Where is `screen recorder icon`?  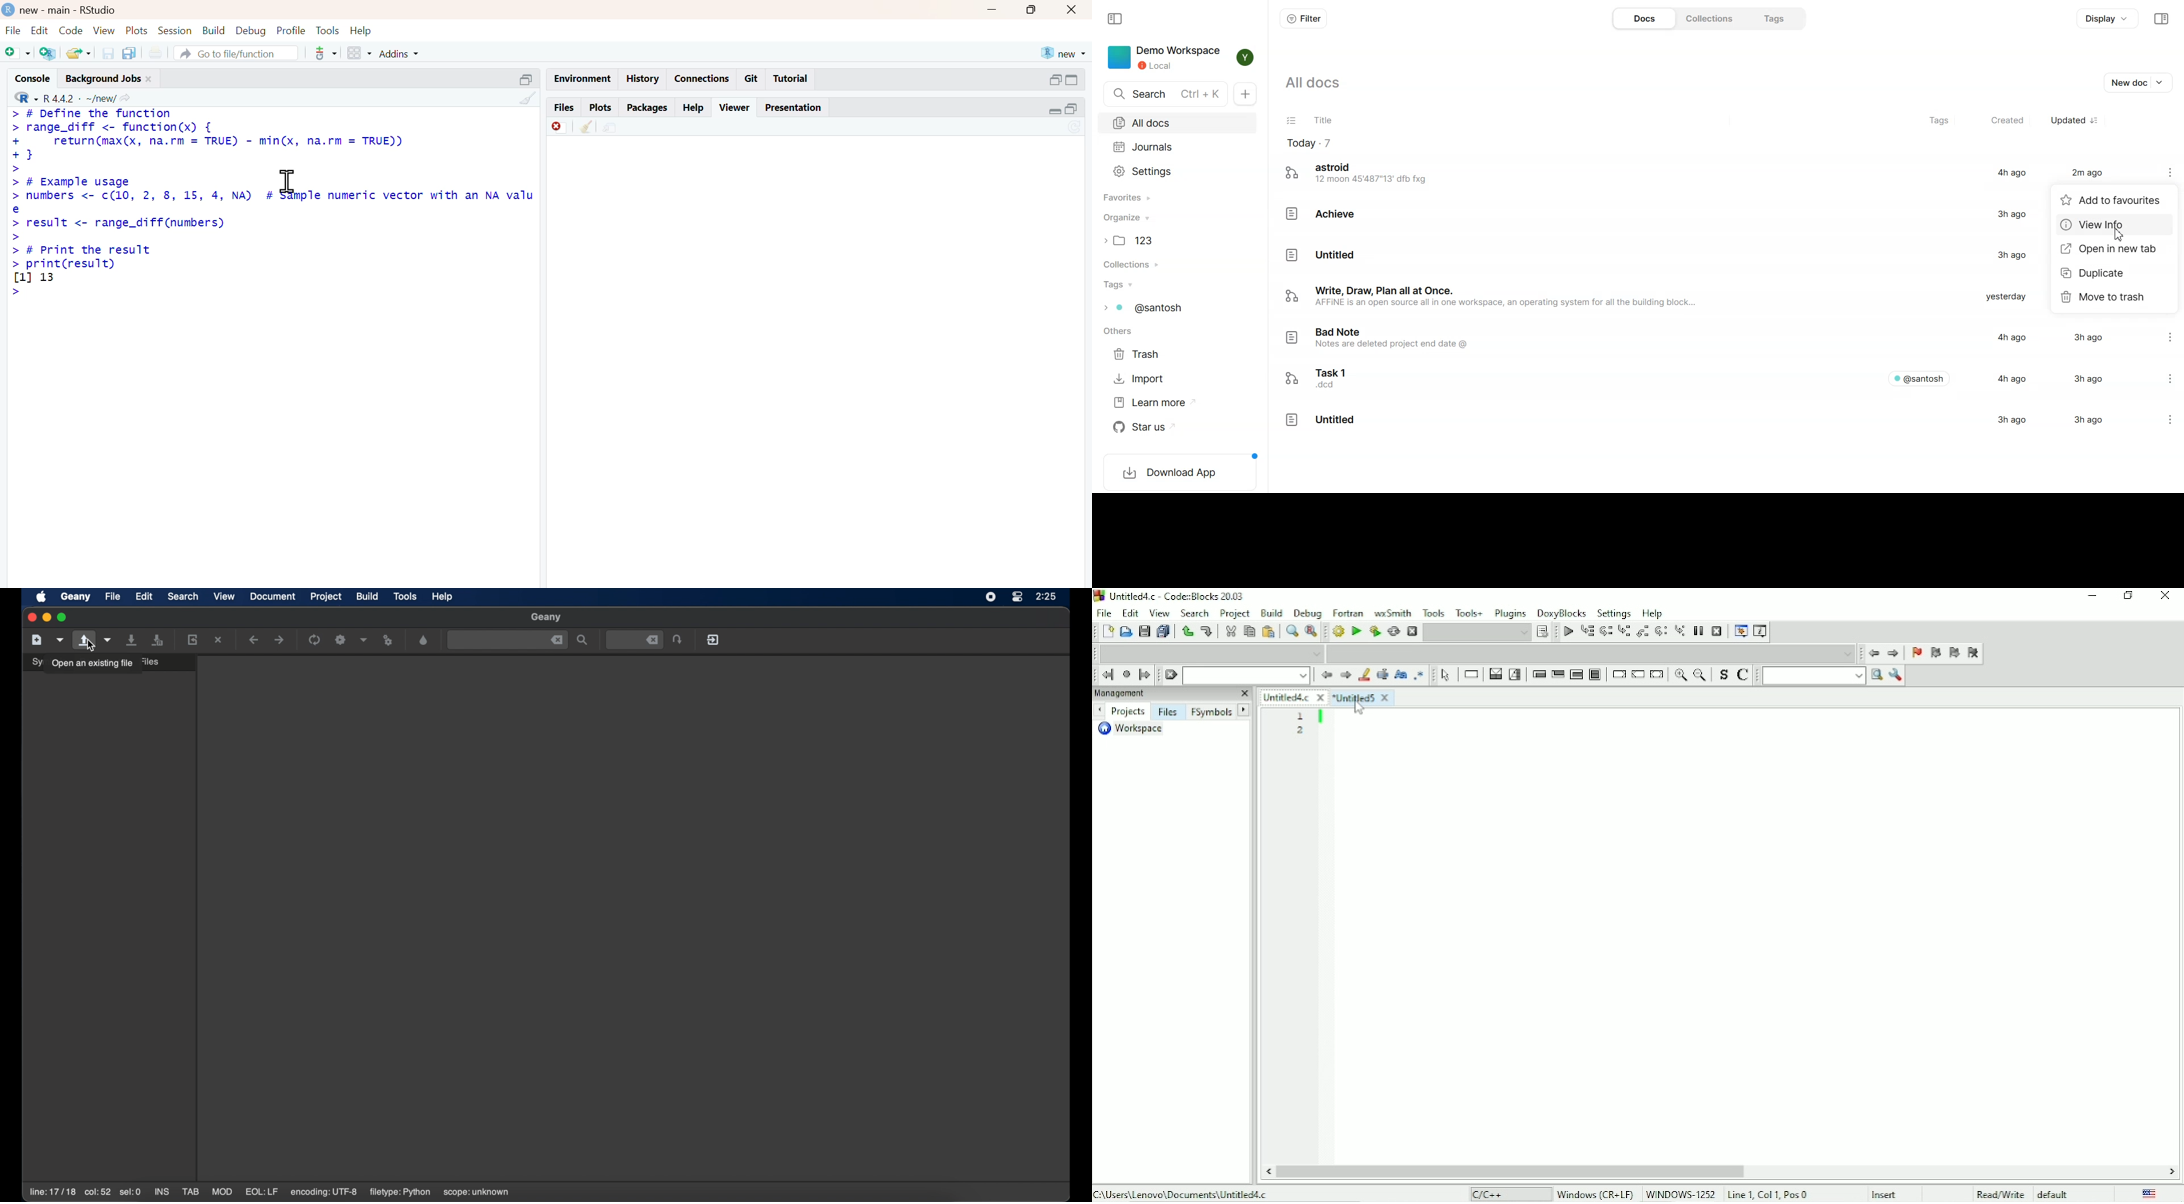
screen recorder icon is located at coordinates (991, 597).